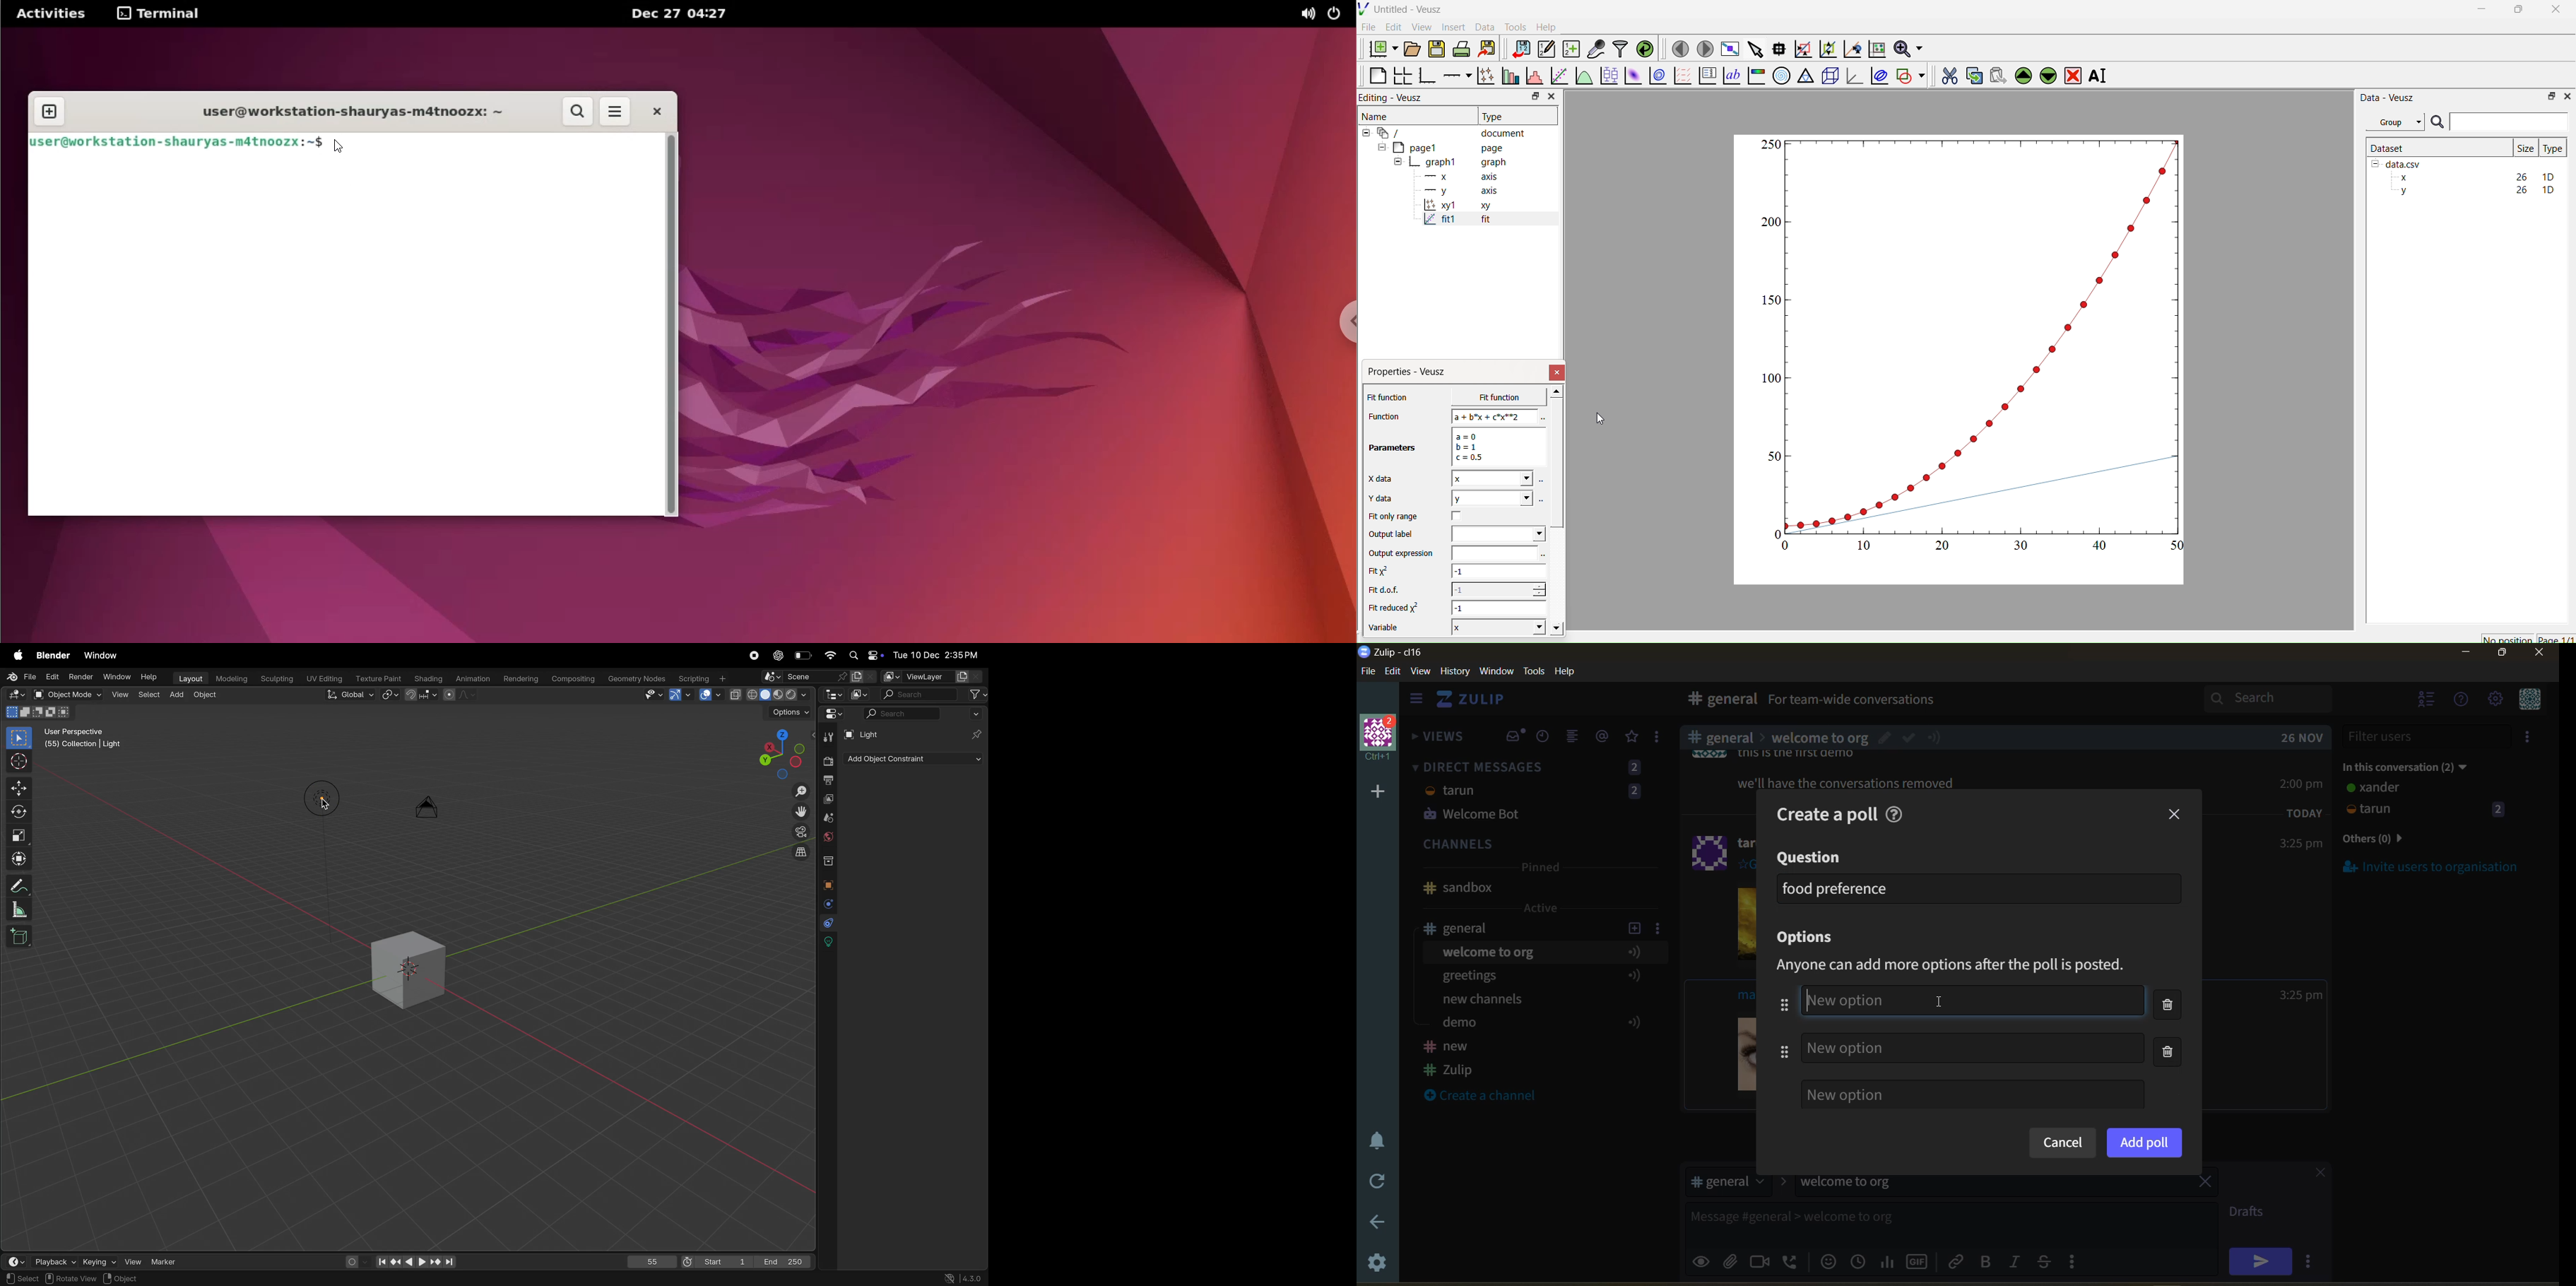  Describe the element at coordinates (458, 696) in the screenshot. I see `proportional editing objects` at that location.